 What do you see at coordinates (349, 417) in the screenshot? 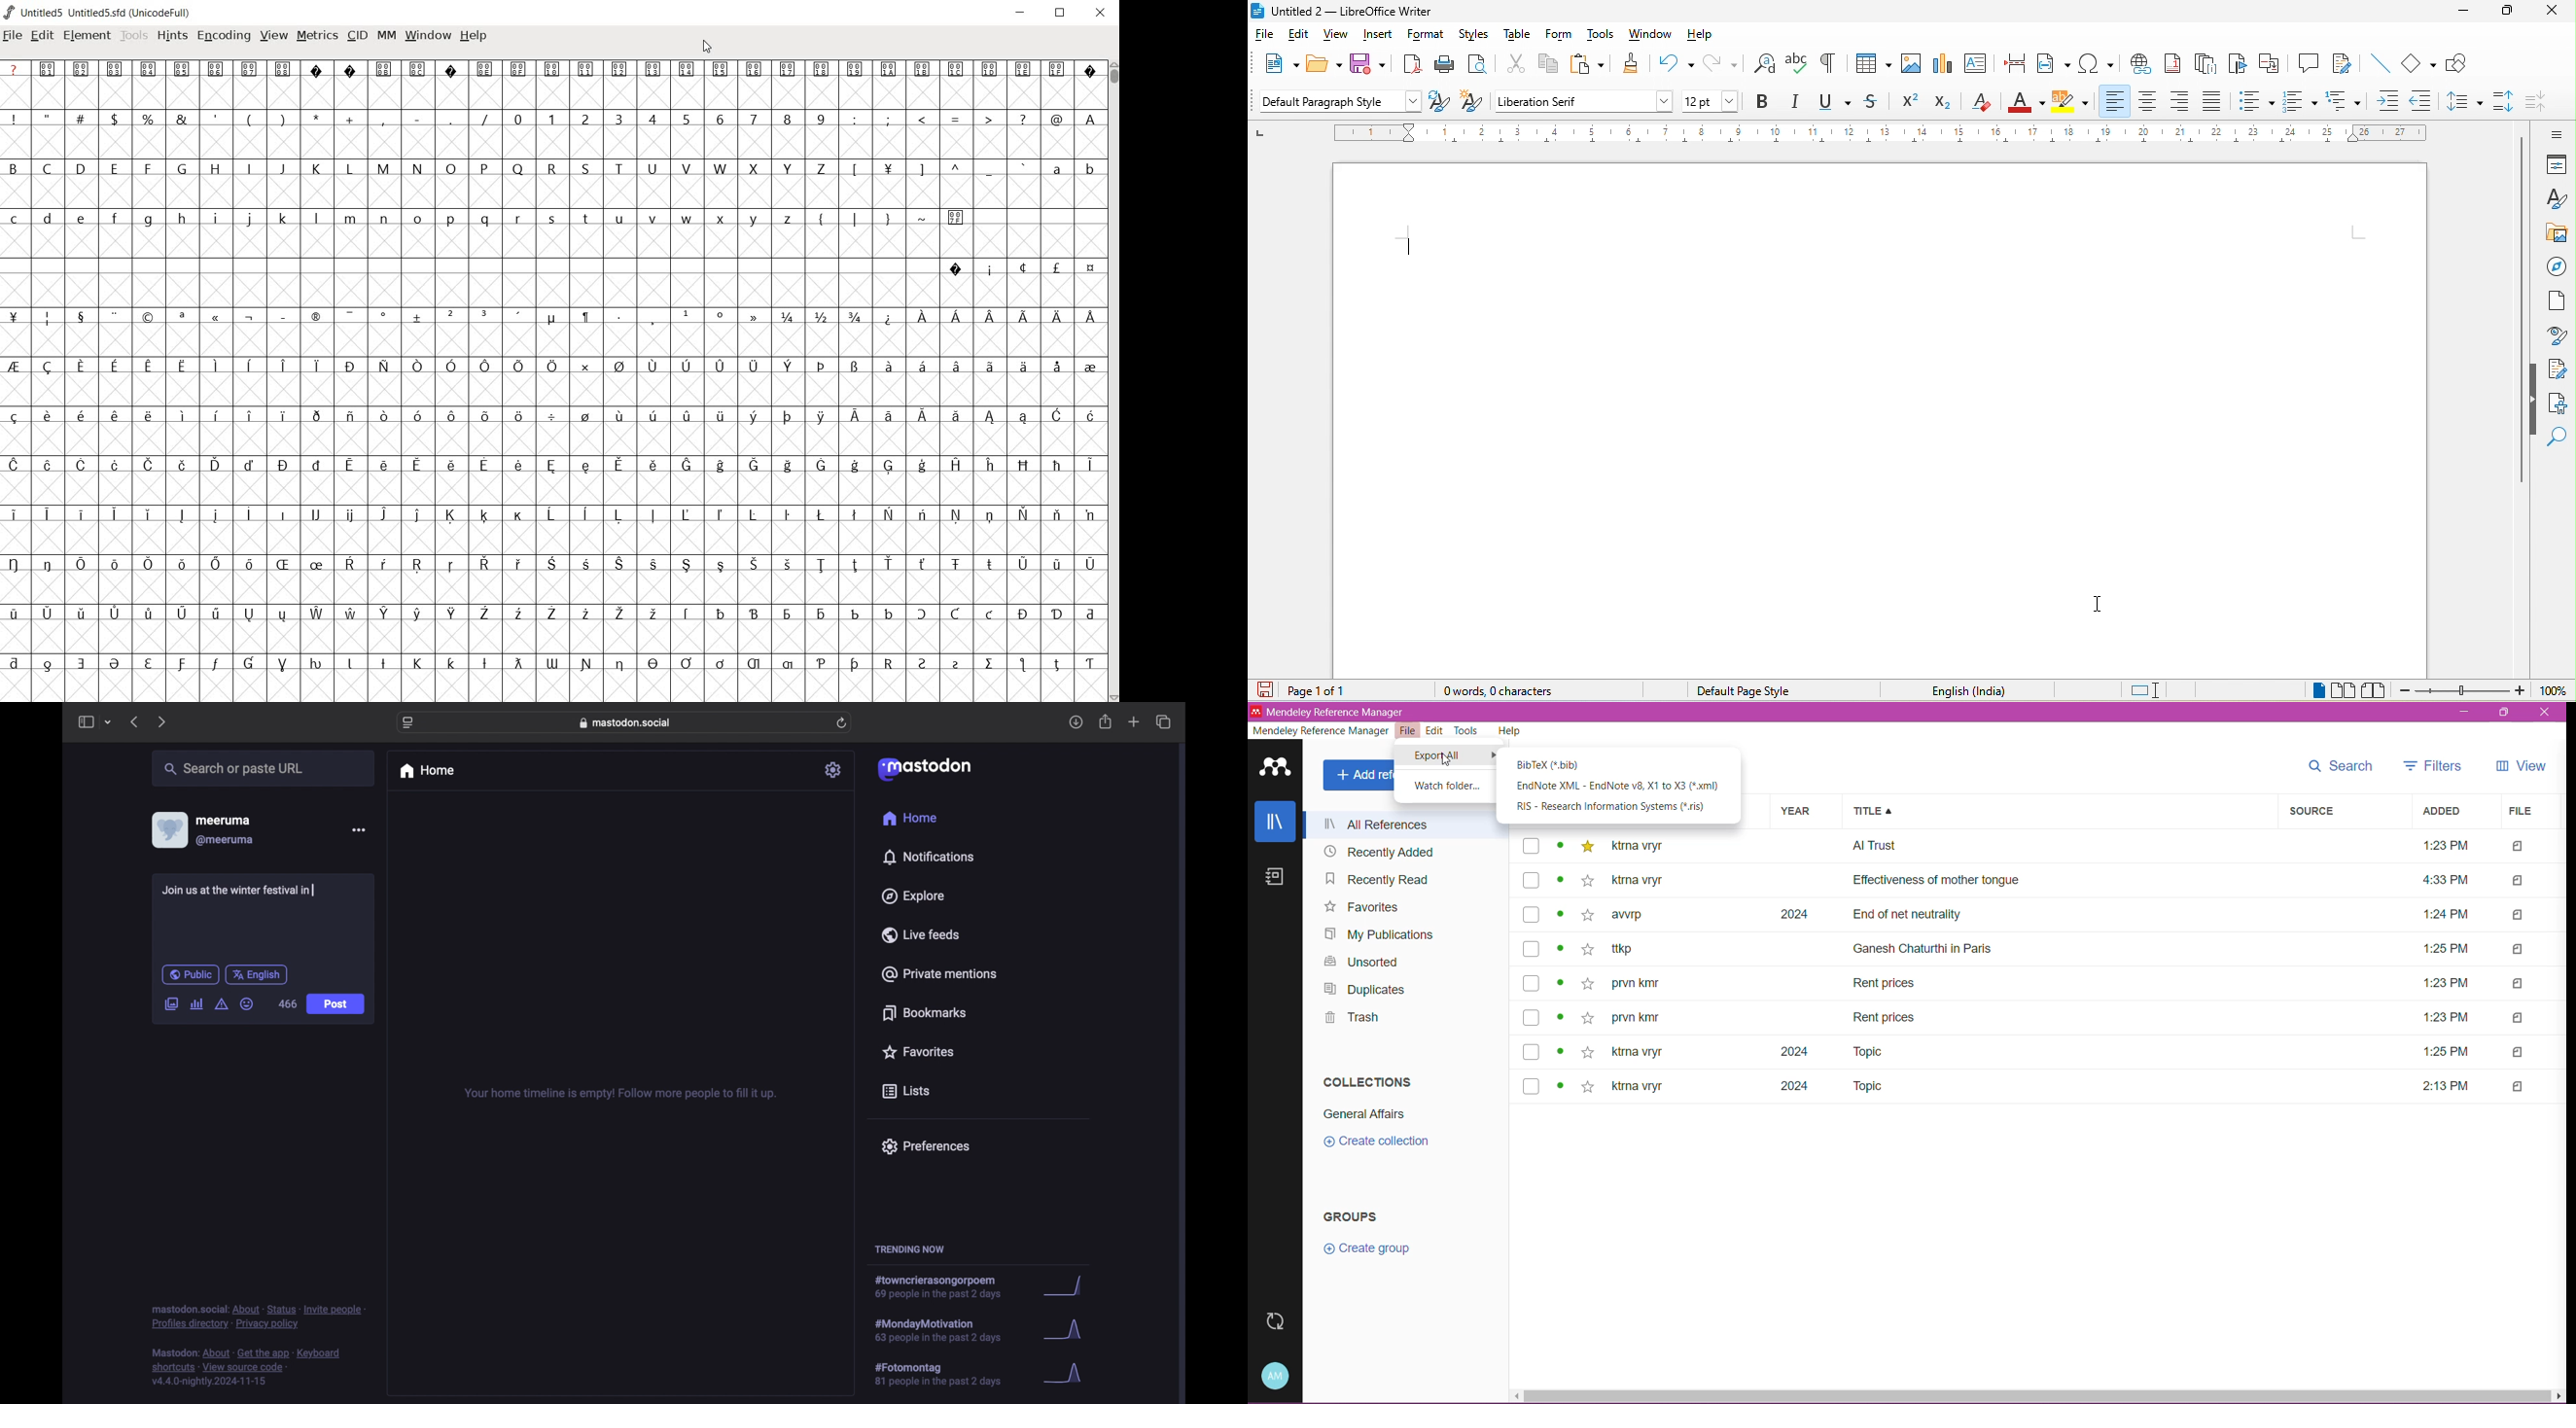
I see `Symbol` at bounding box center [349, 417].